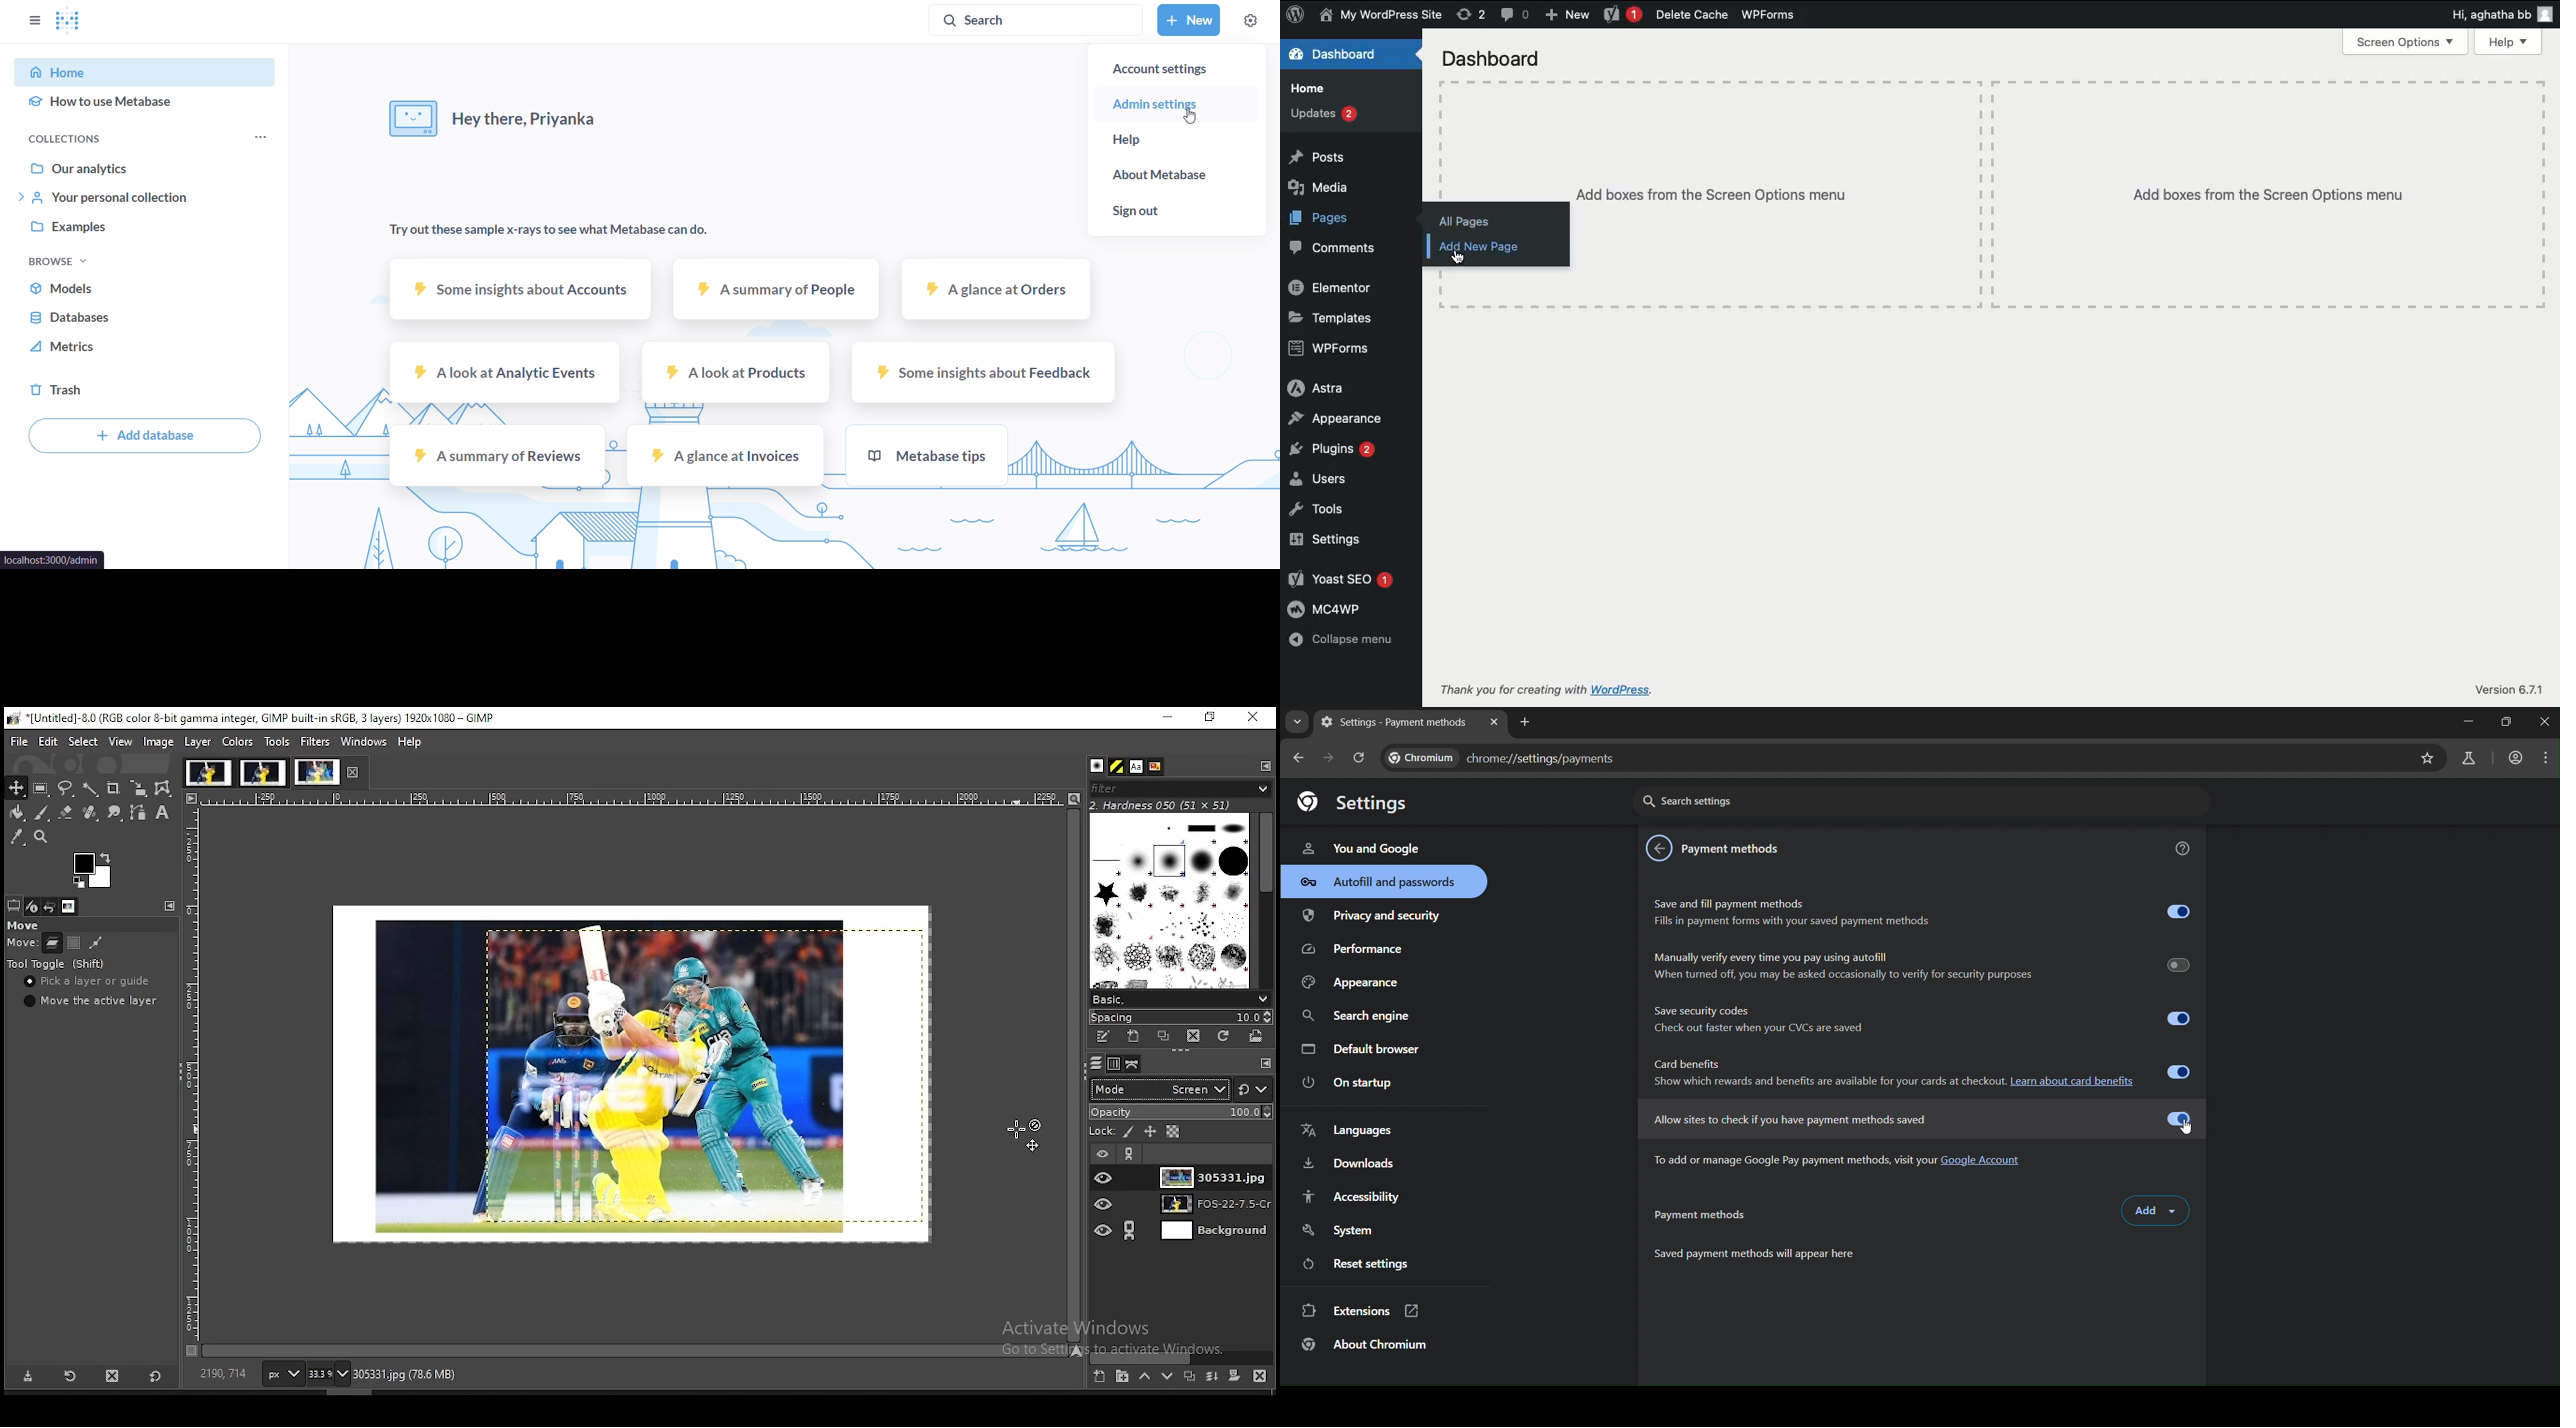 The image size is (2576, 1428). I want to click on back, so click(1659, 848).